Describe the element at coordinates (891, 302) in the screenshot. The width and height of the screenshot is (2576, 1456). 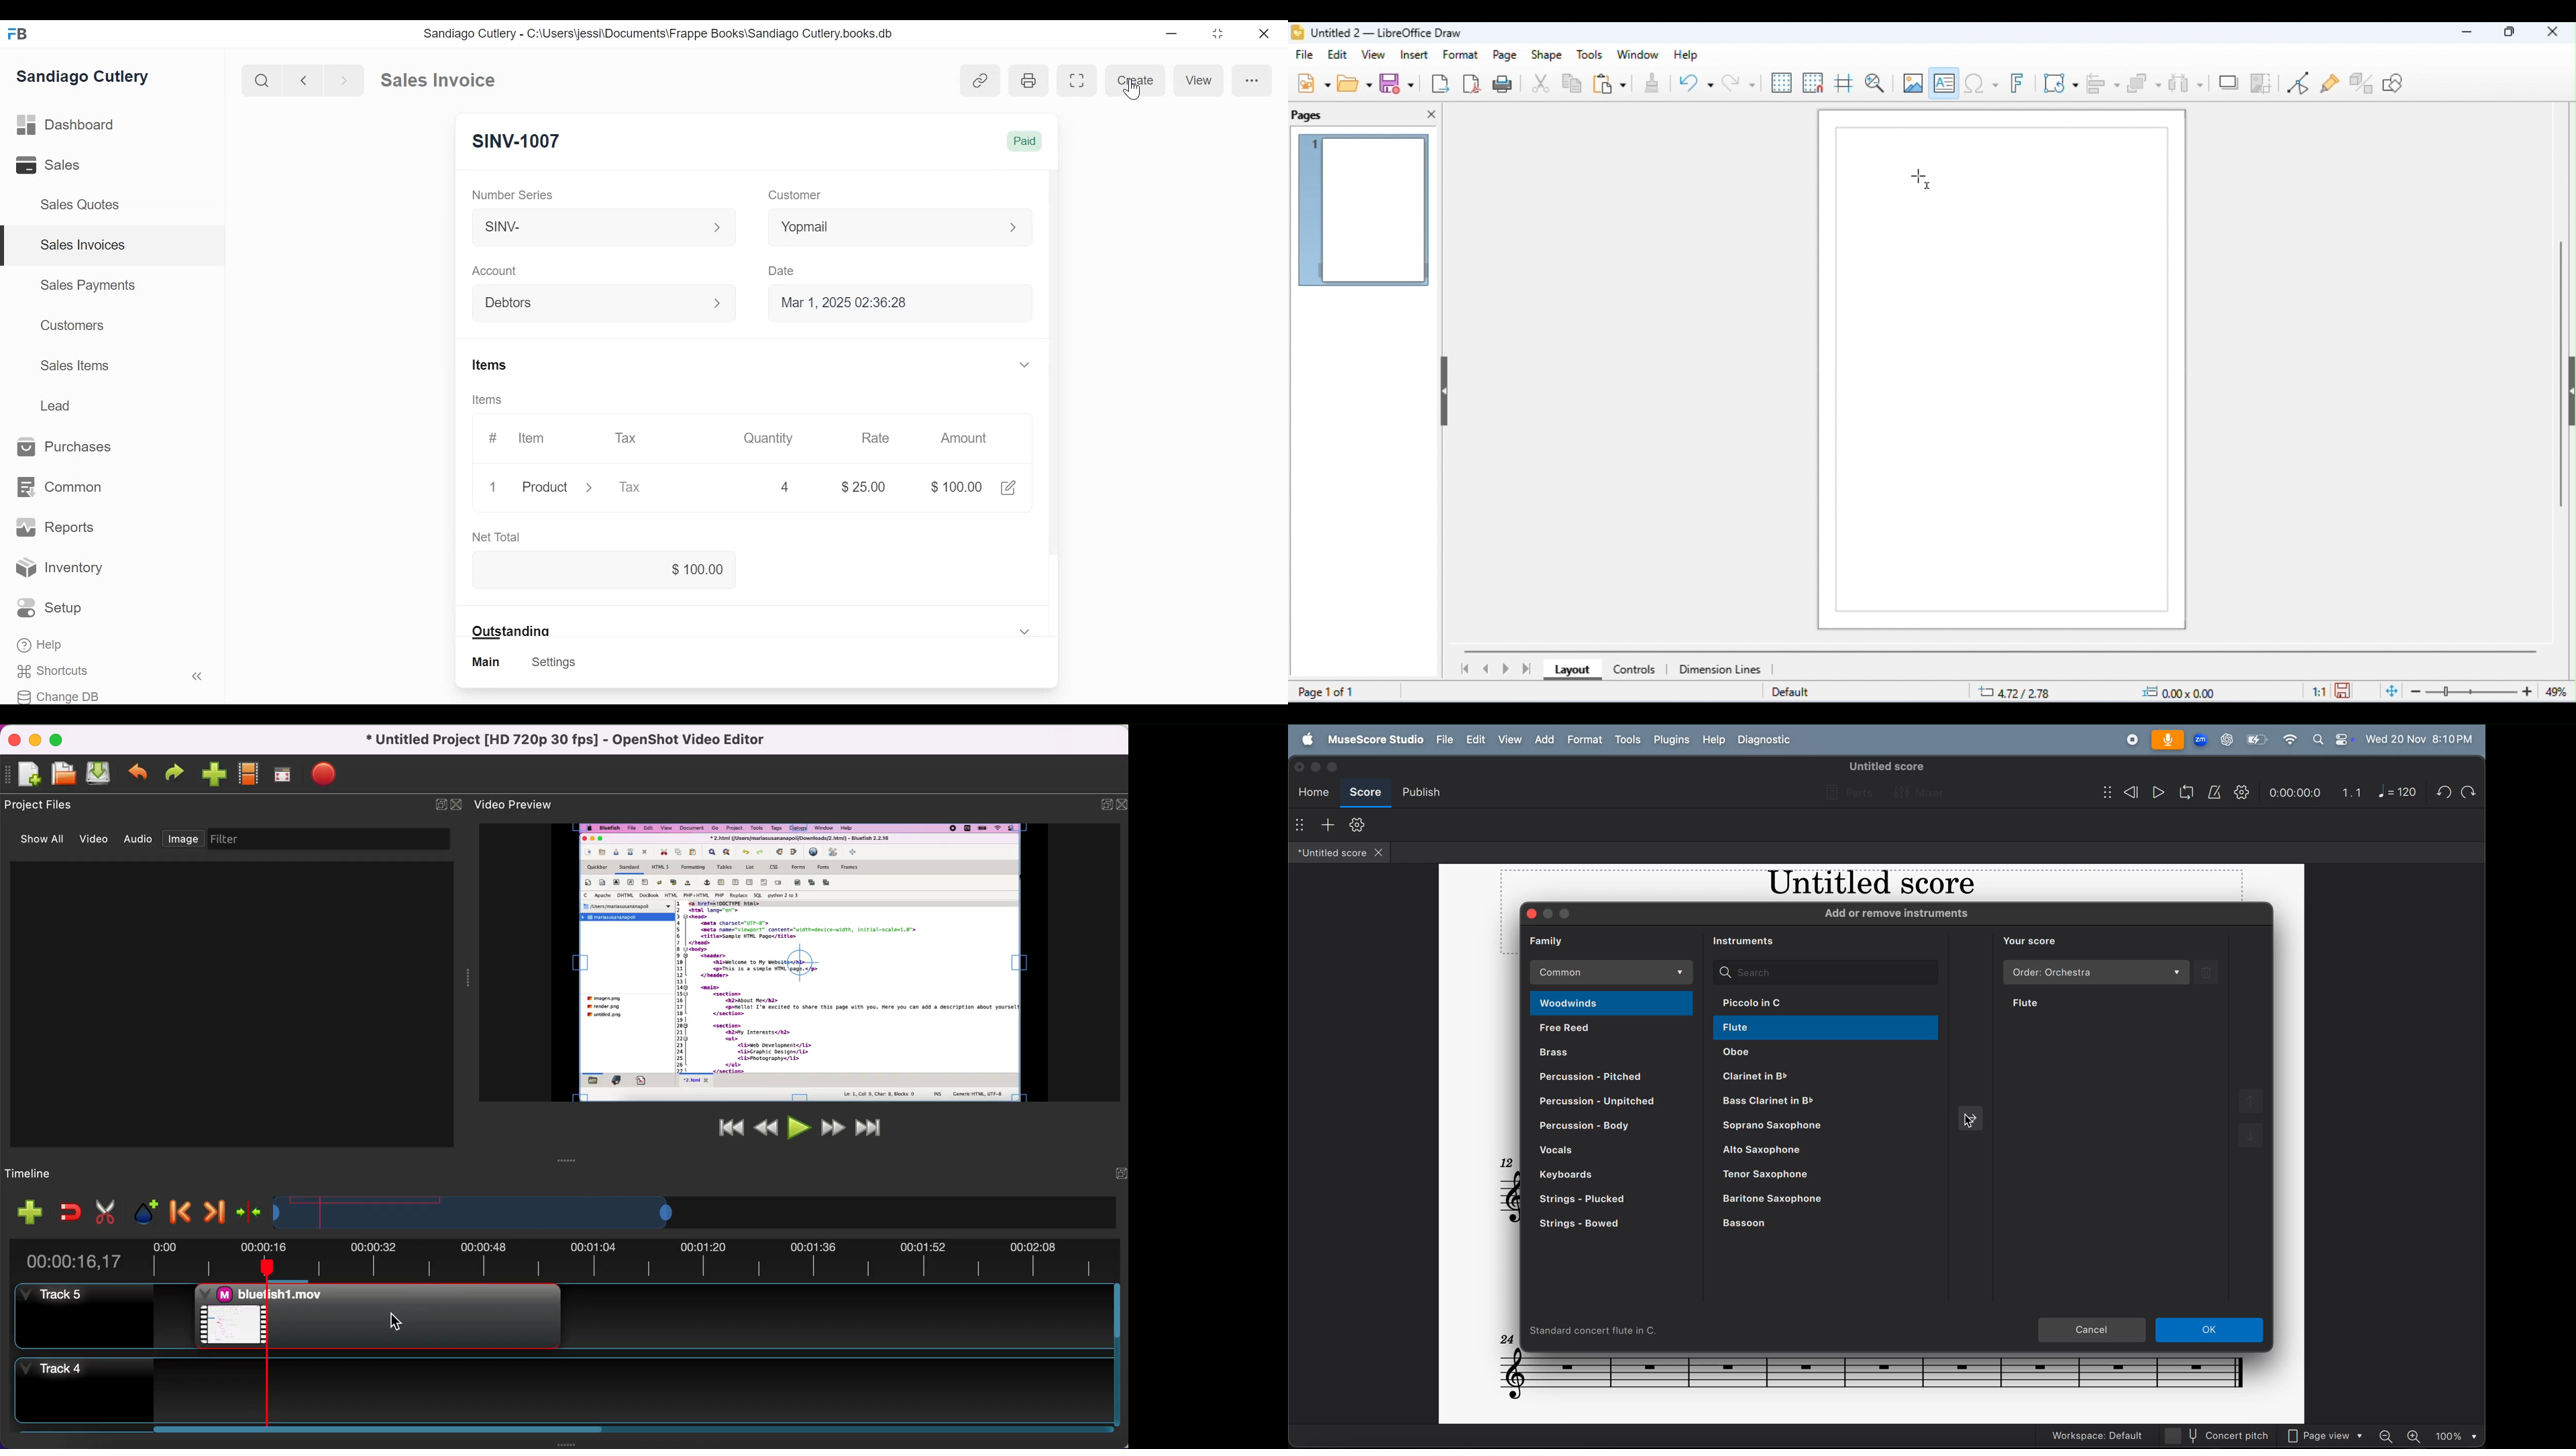
I see ` Mar 1, 2025 02:36:28` at that location.